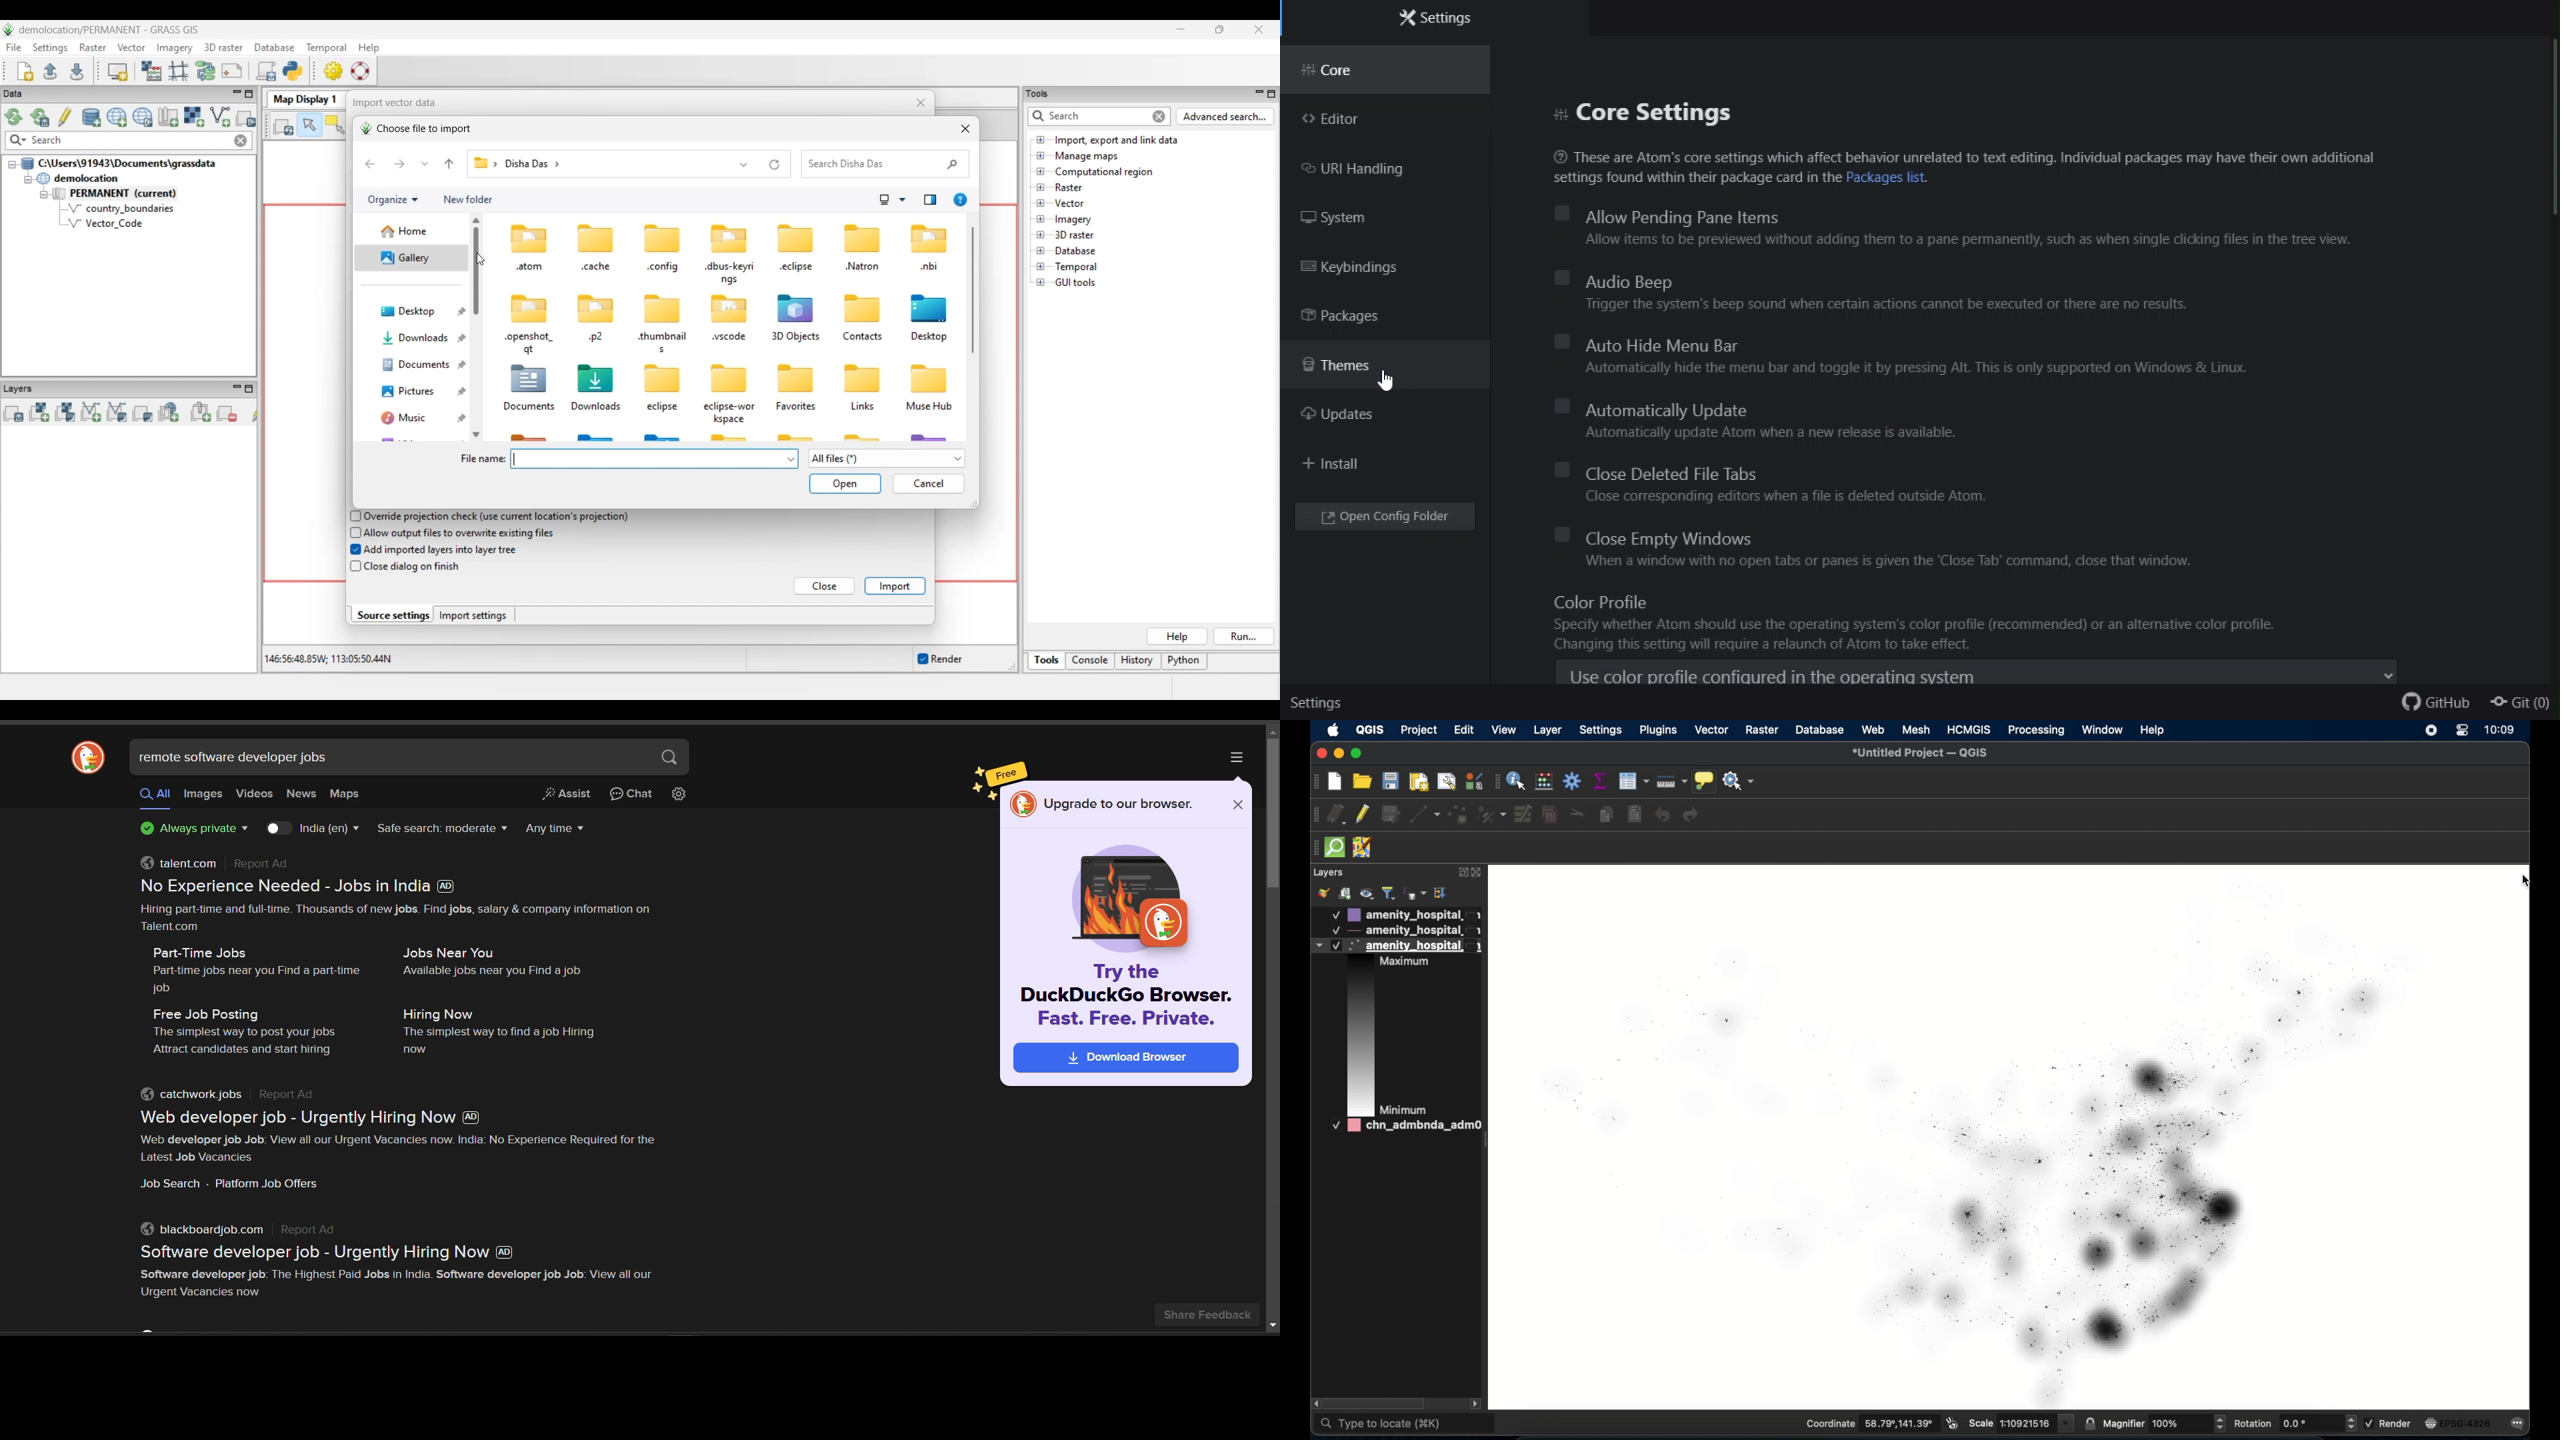 The width and height of the screenshot is (2576, 1456). I want to click on Automatically update, so click(1767, 406).